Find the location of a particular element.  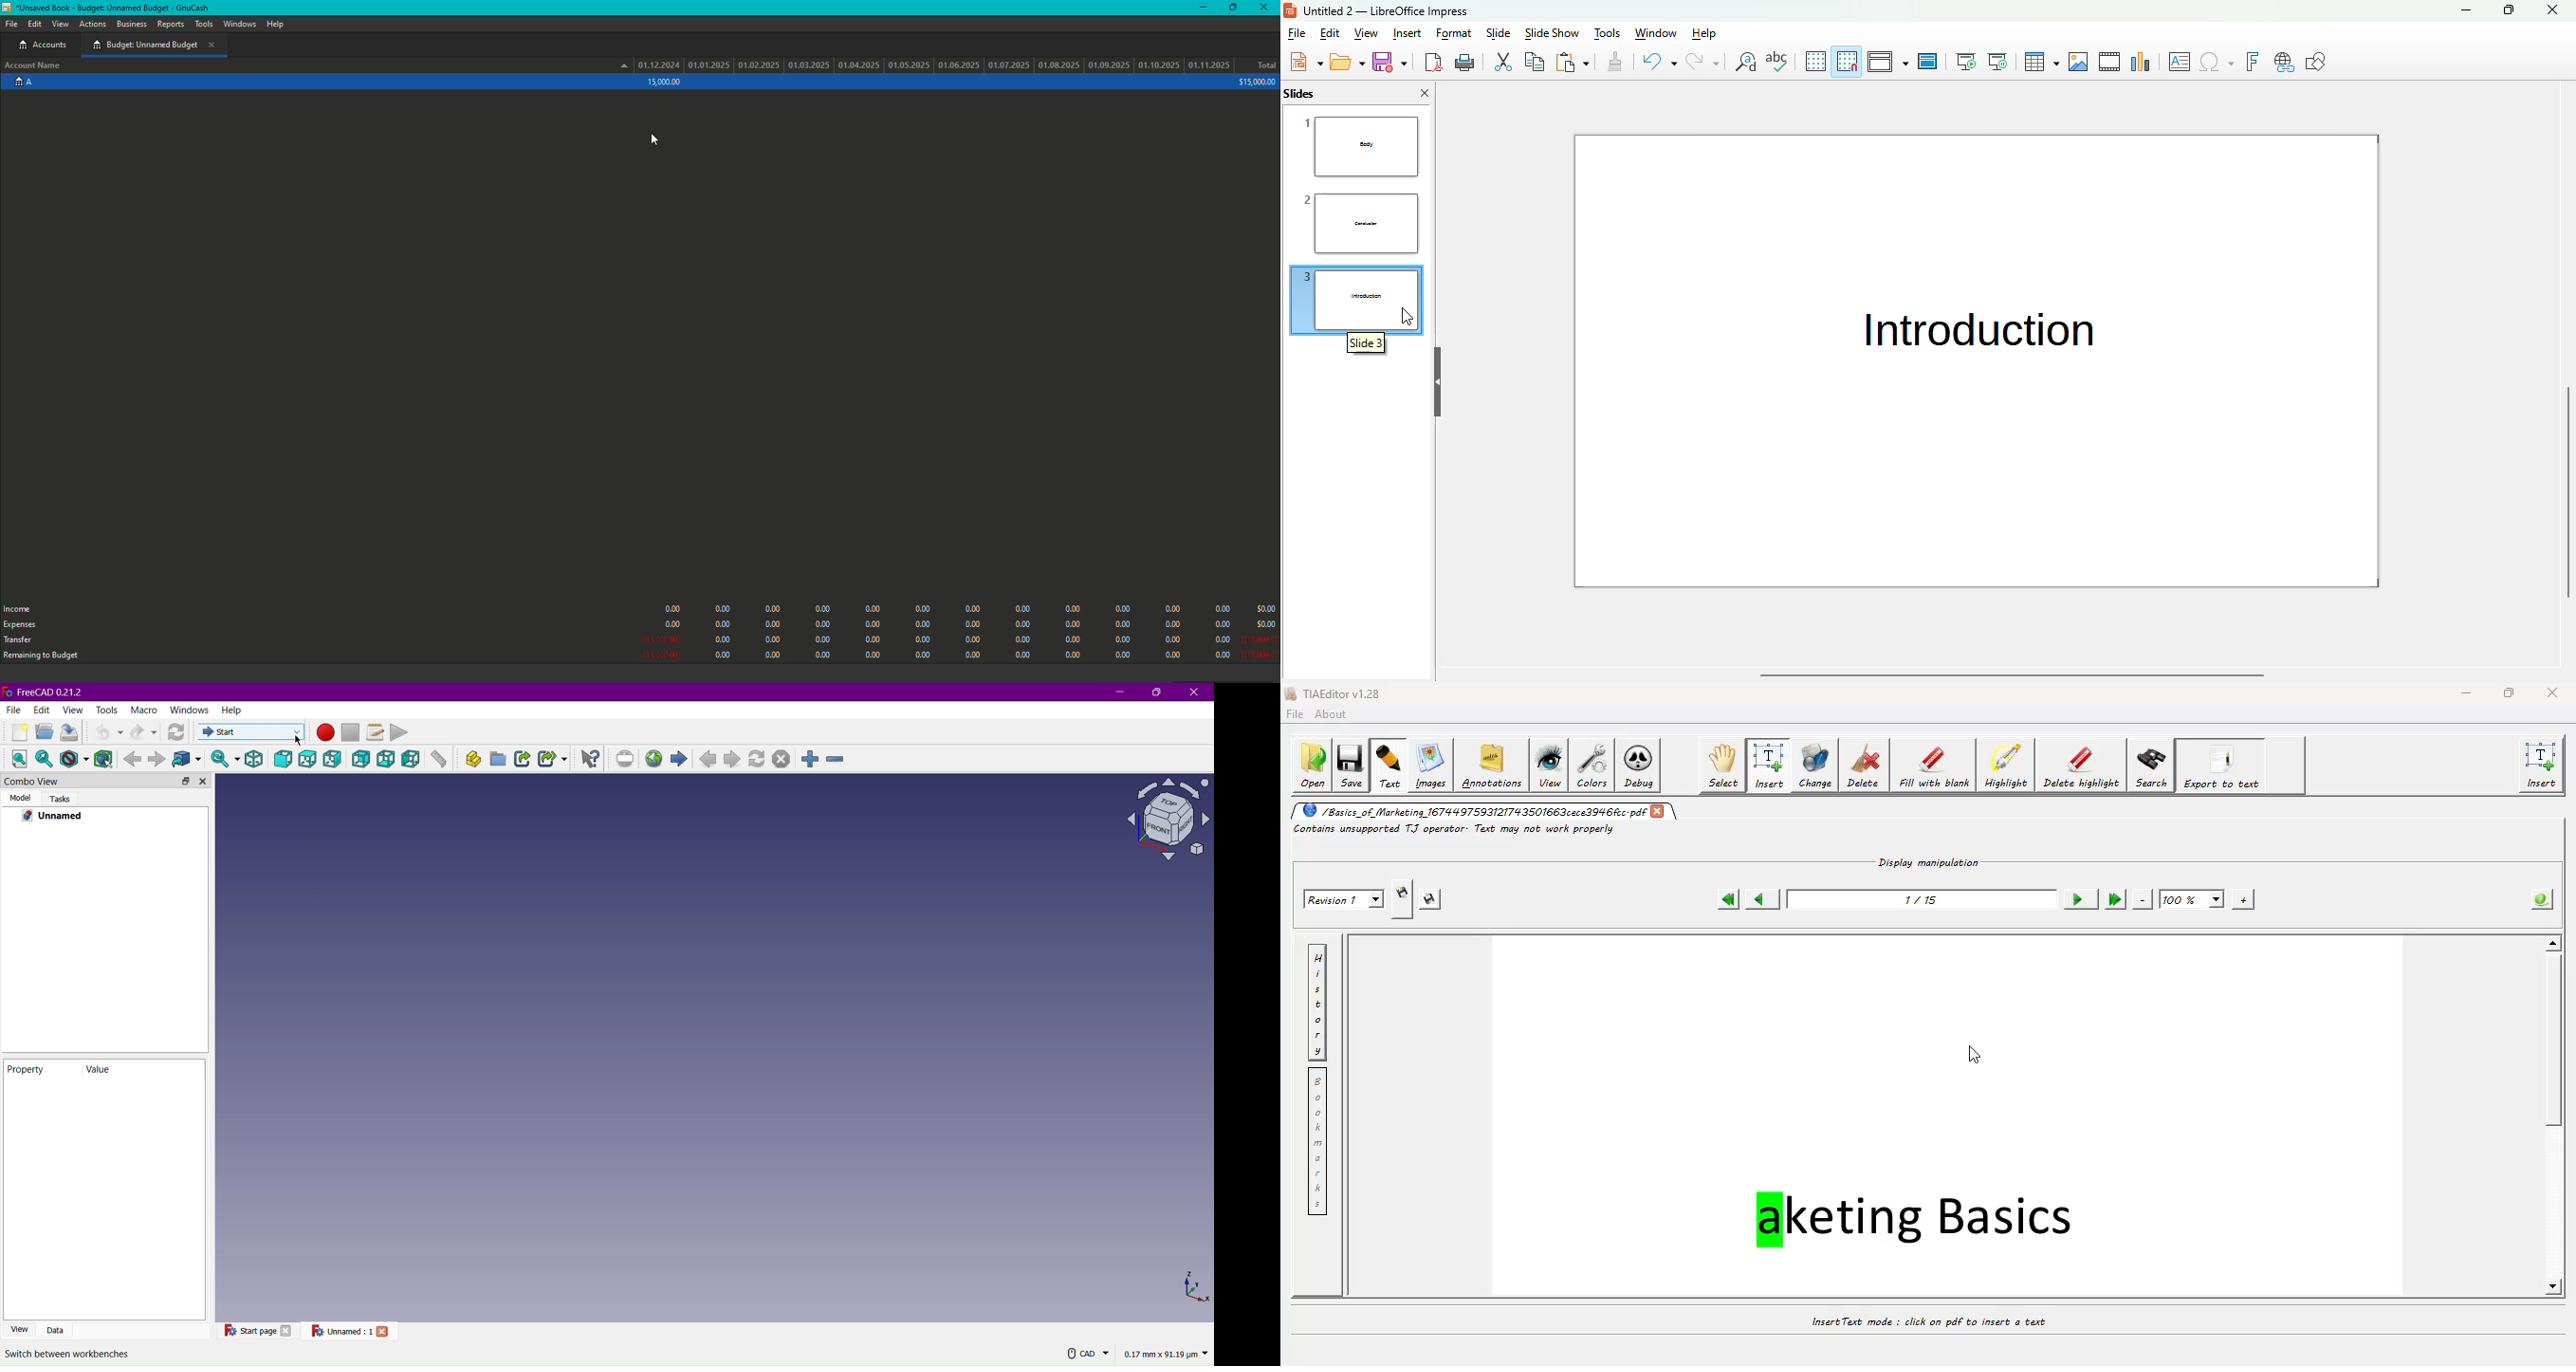

tools is located at coordinates (1608, 33).